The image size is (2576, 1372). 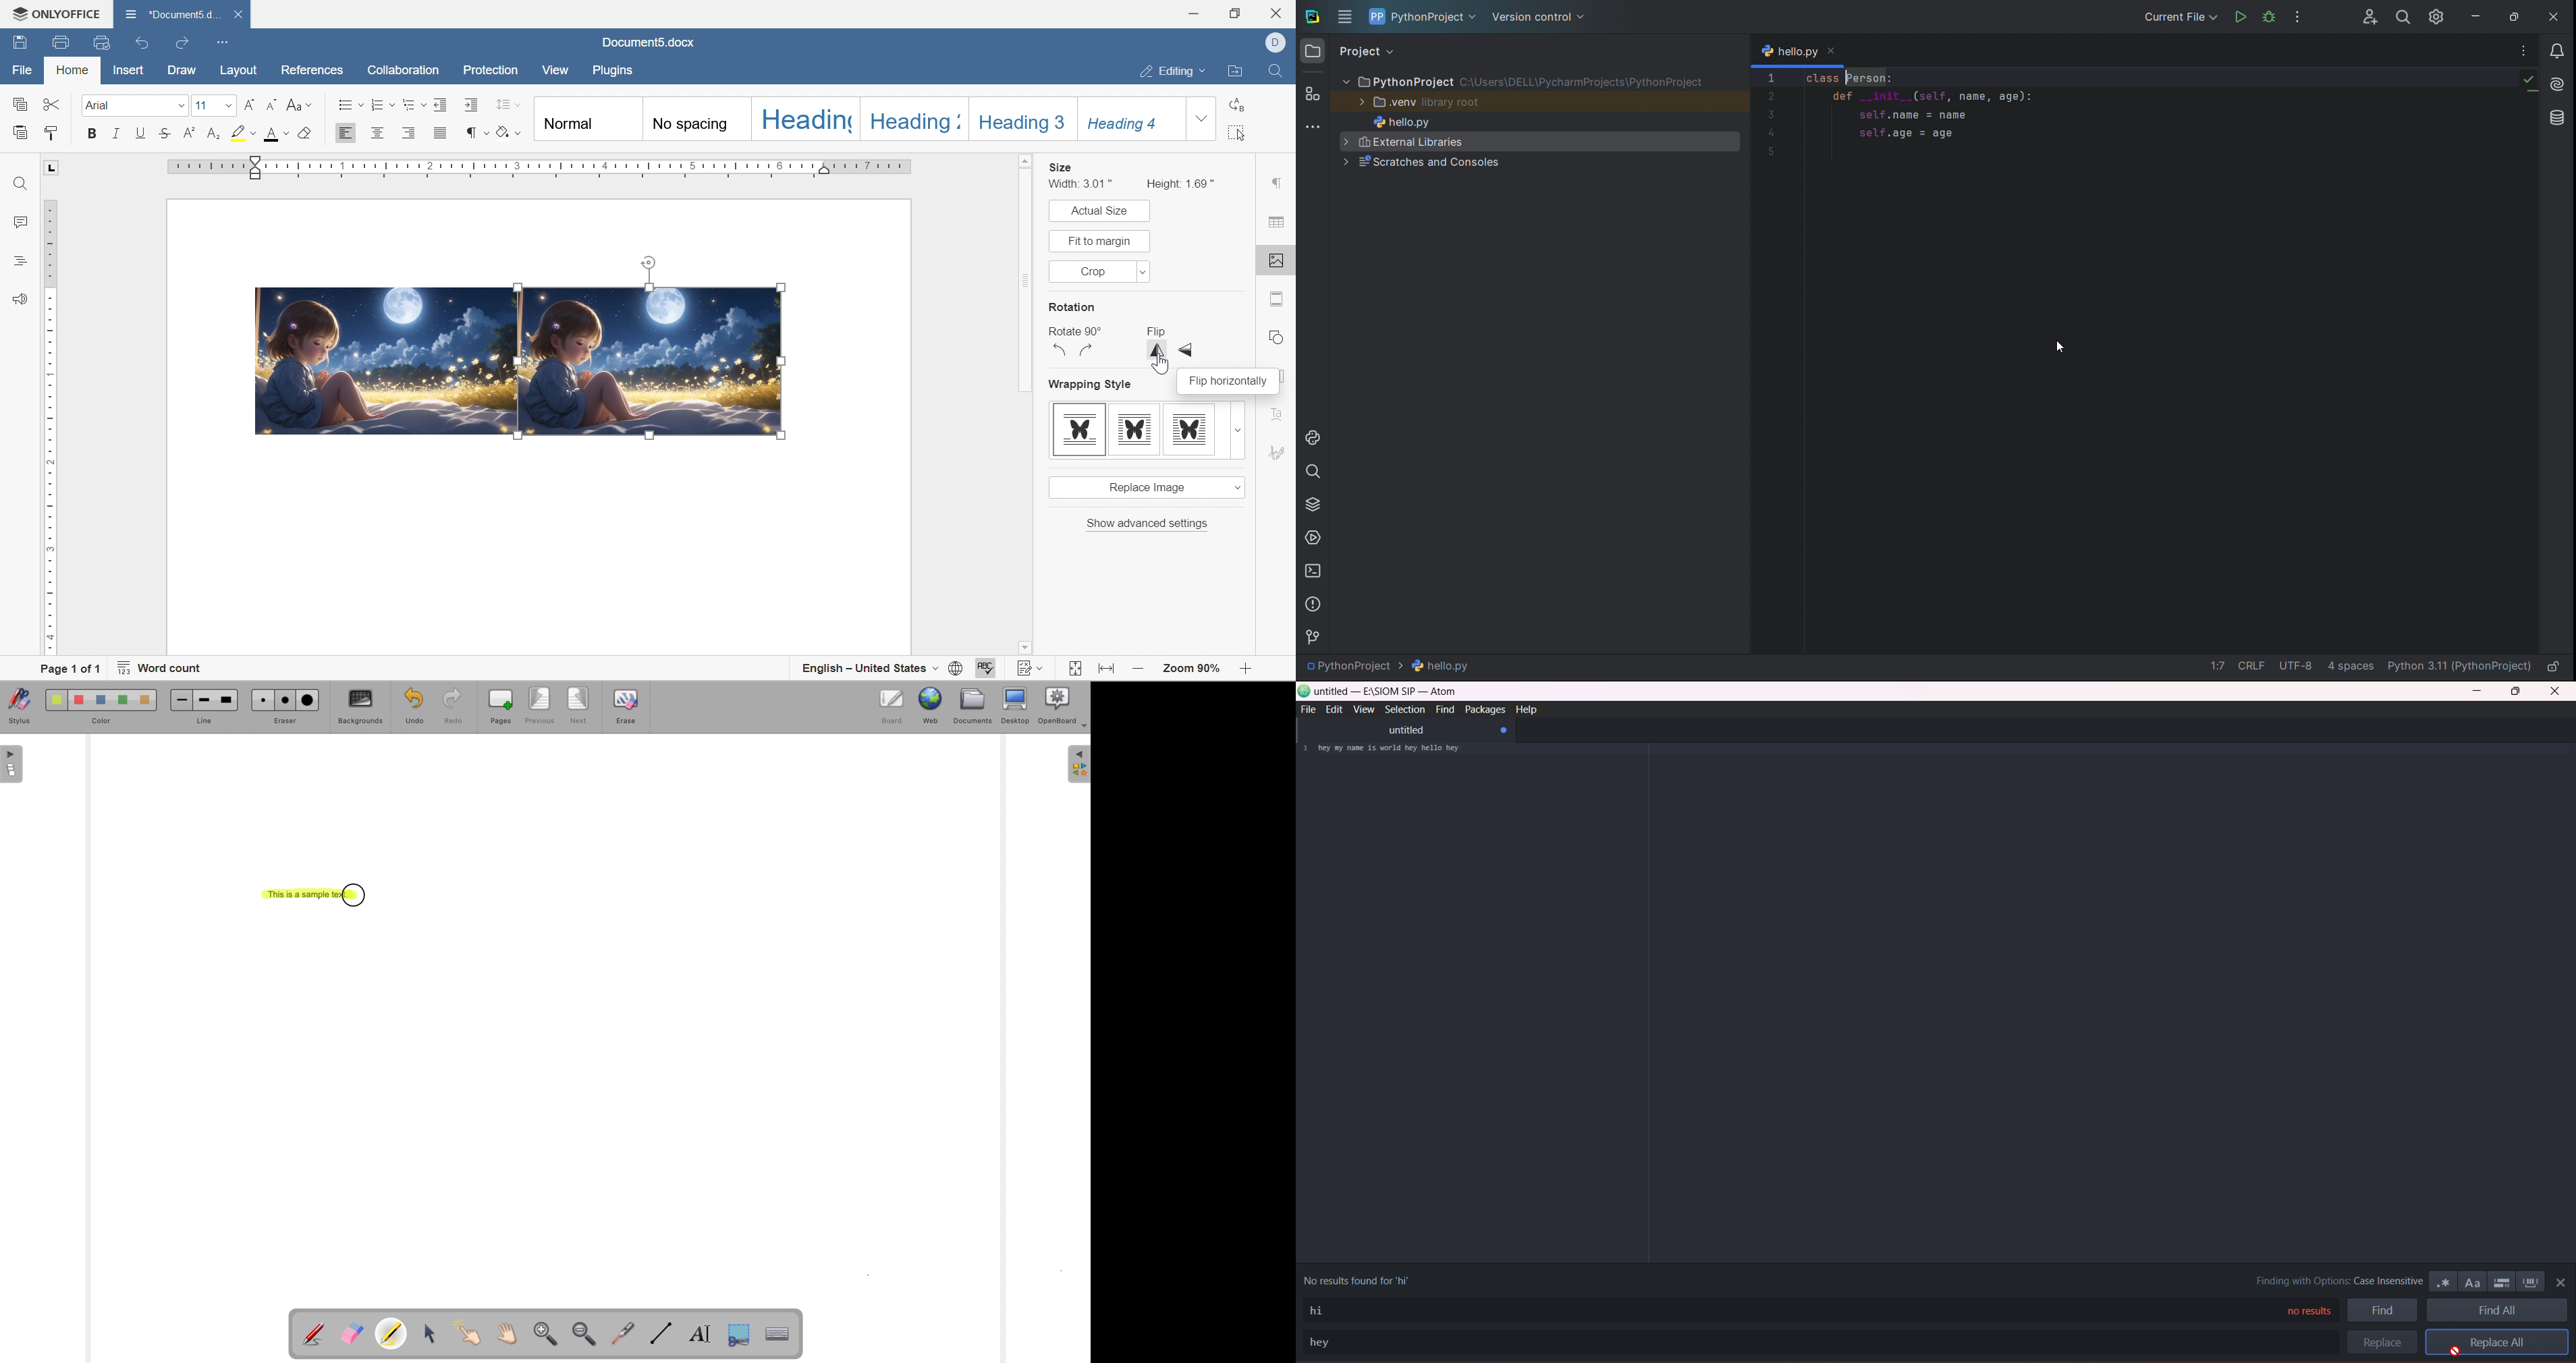 What do you see at coordinates (351, 103) in the screenshot?
I see `bullets` at bounding box center [351, 103].